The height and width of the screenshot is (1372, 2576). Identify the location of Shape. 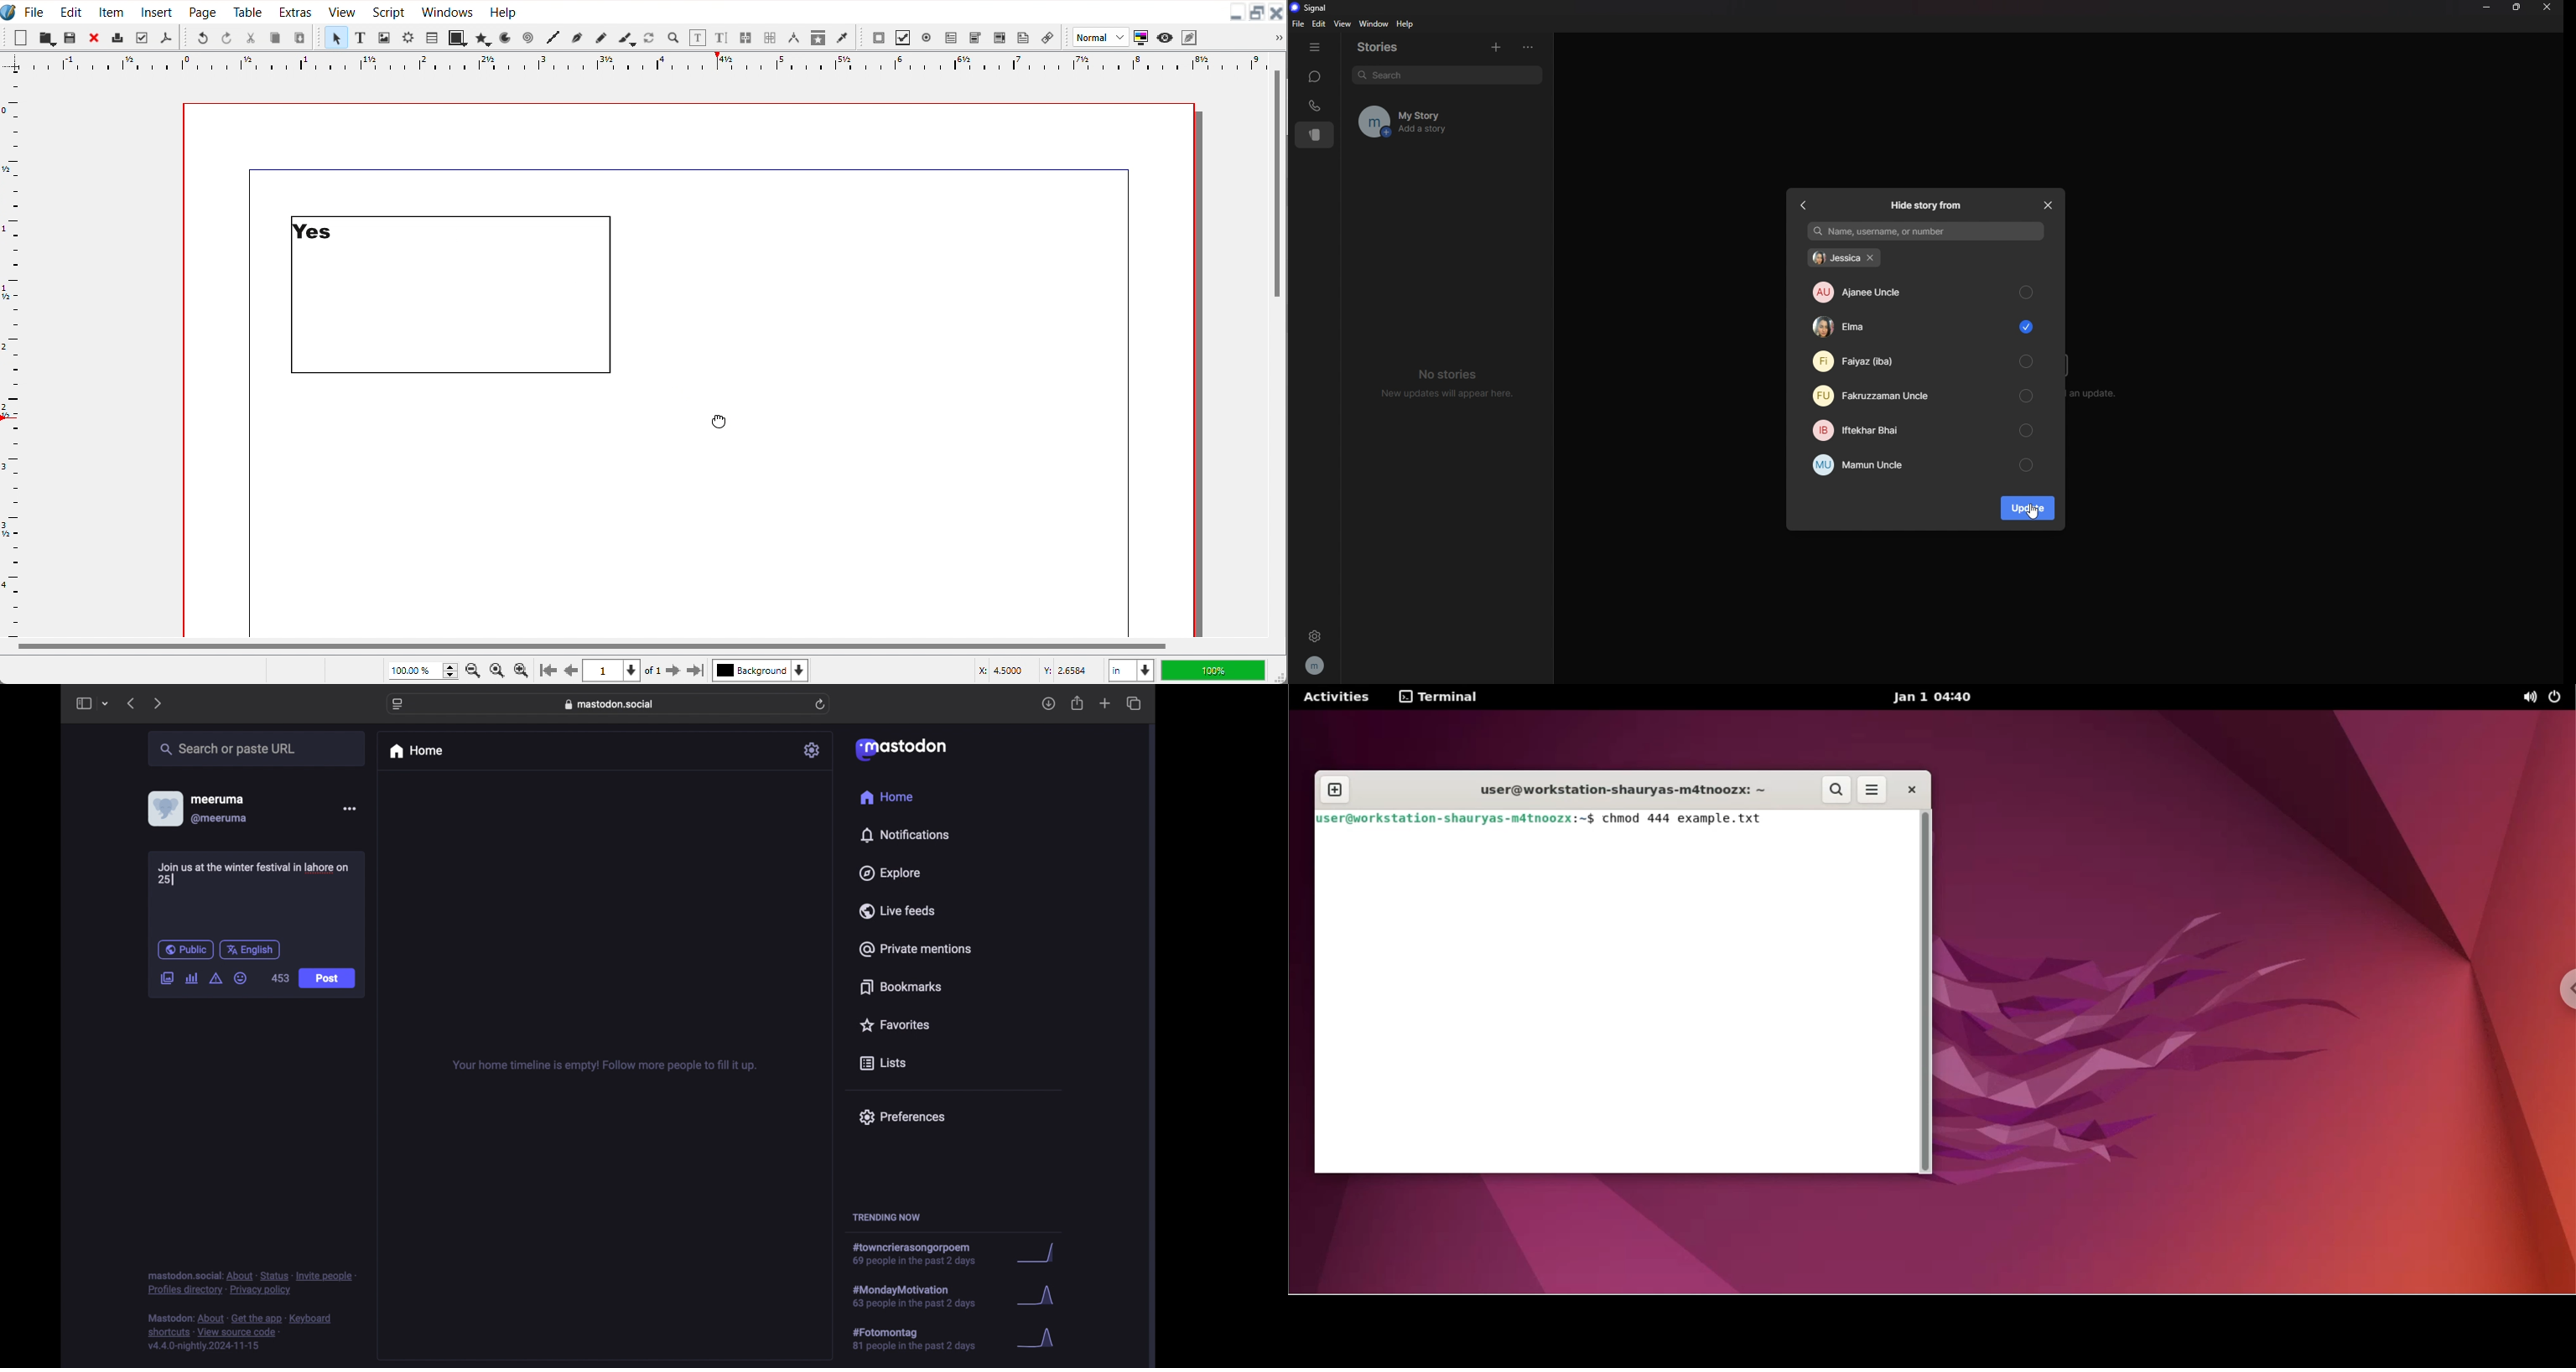
(458, 37).